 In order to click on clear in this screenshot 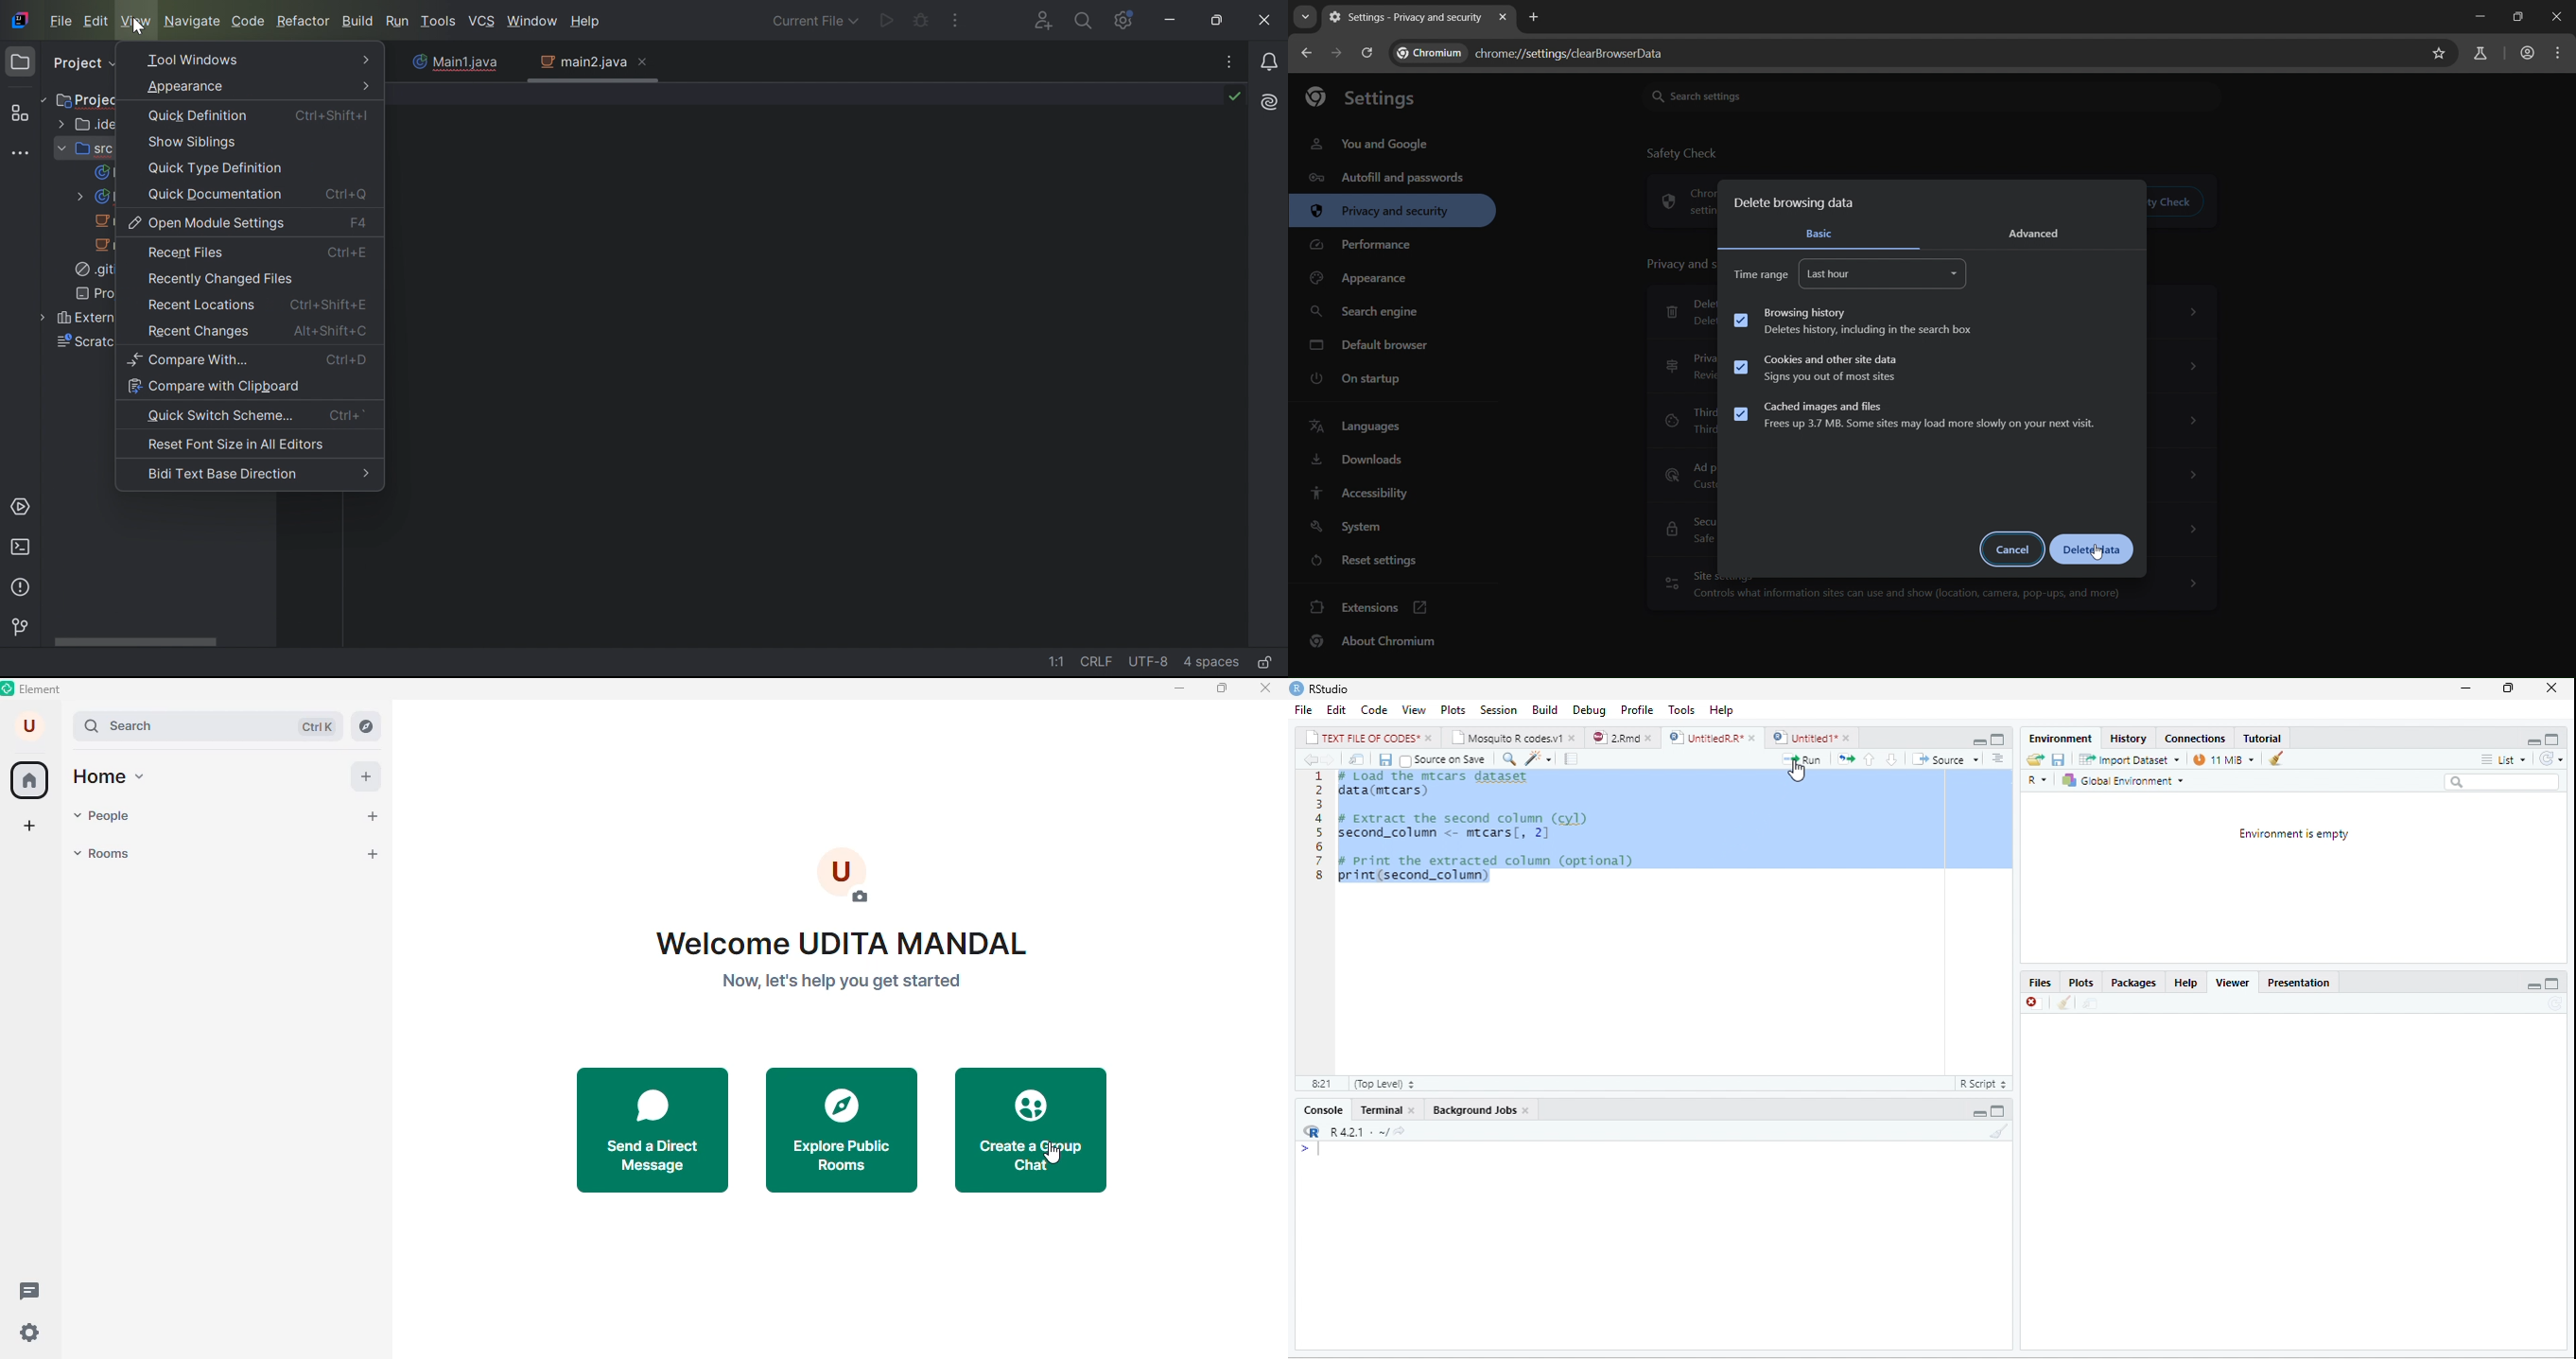, I will do `click(2275, 758)`.